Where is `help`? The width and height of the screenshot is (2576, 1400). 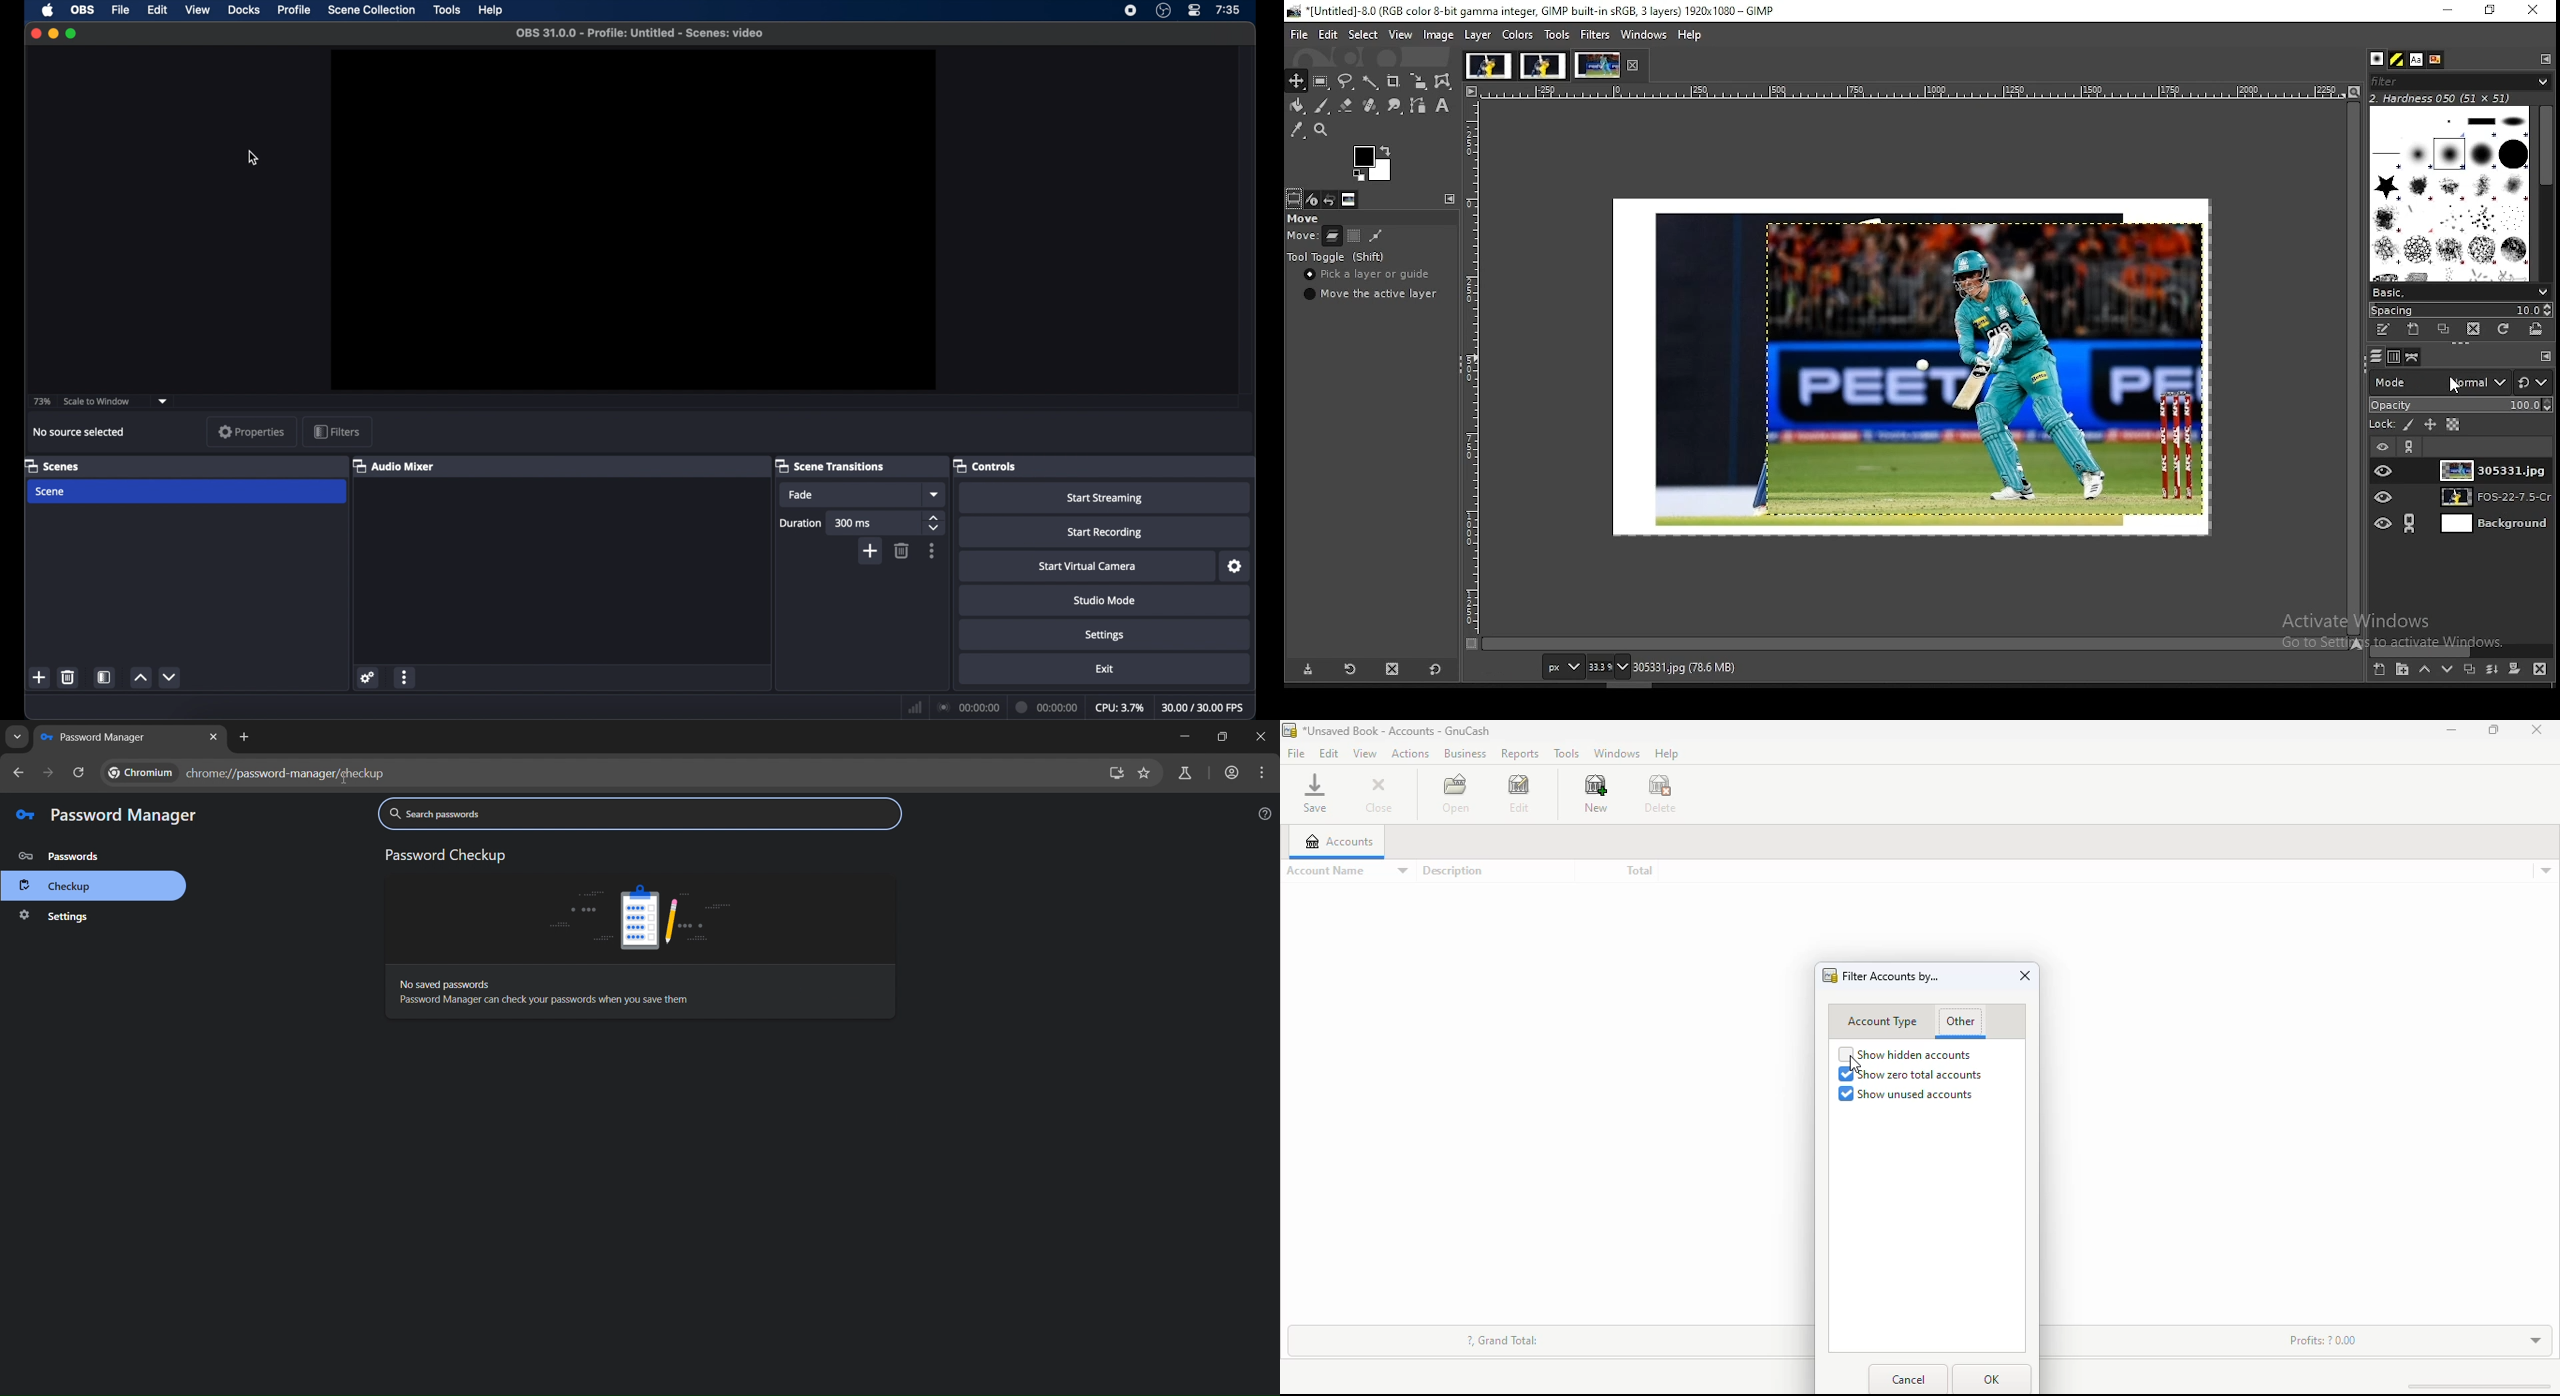
help is located at coordinates (1666, 753).